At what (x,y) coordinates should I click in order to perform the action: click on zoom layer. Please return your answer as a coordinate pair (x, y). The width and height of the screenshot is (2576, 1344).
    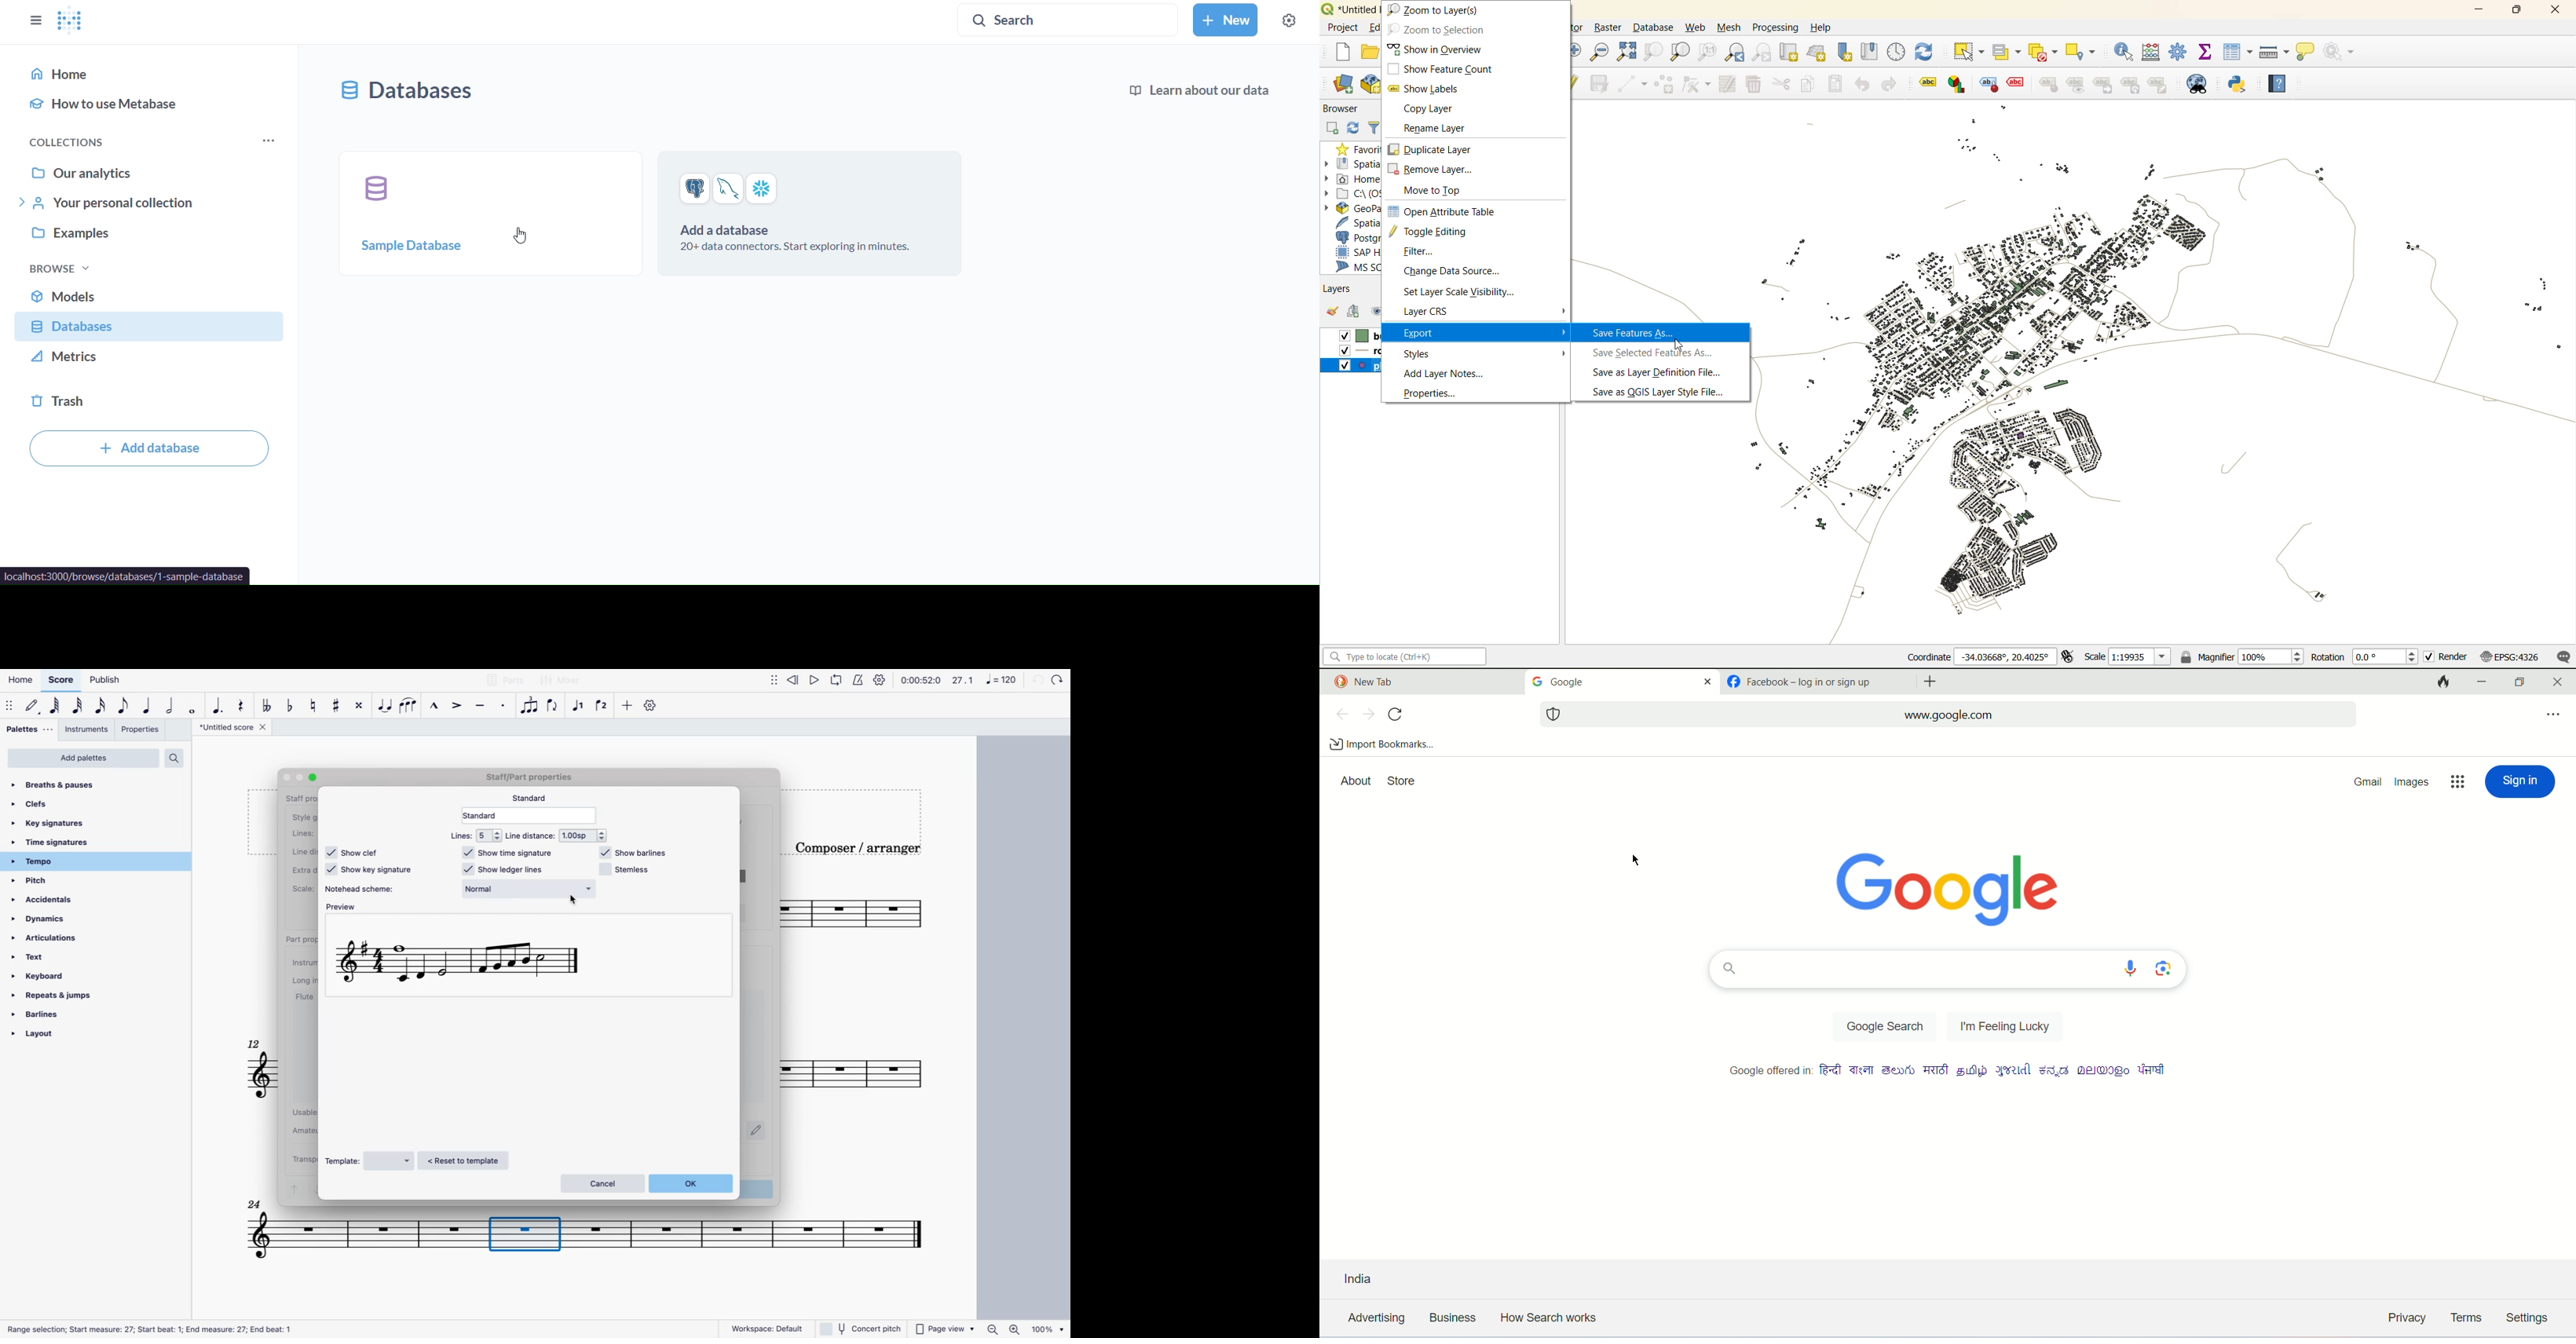
    Looking at the image, I should click on (1680, 52).